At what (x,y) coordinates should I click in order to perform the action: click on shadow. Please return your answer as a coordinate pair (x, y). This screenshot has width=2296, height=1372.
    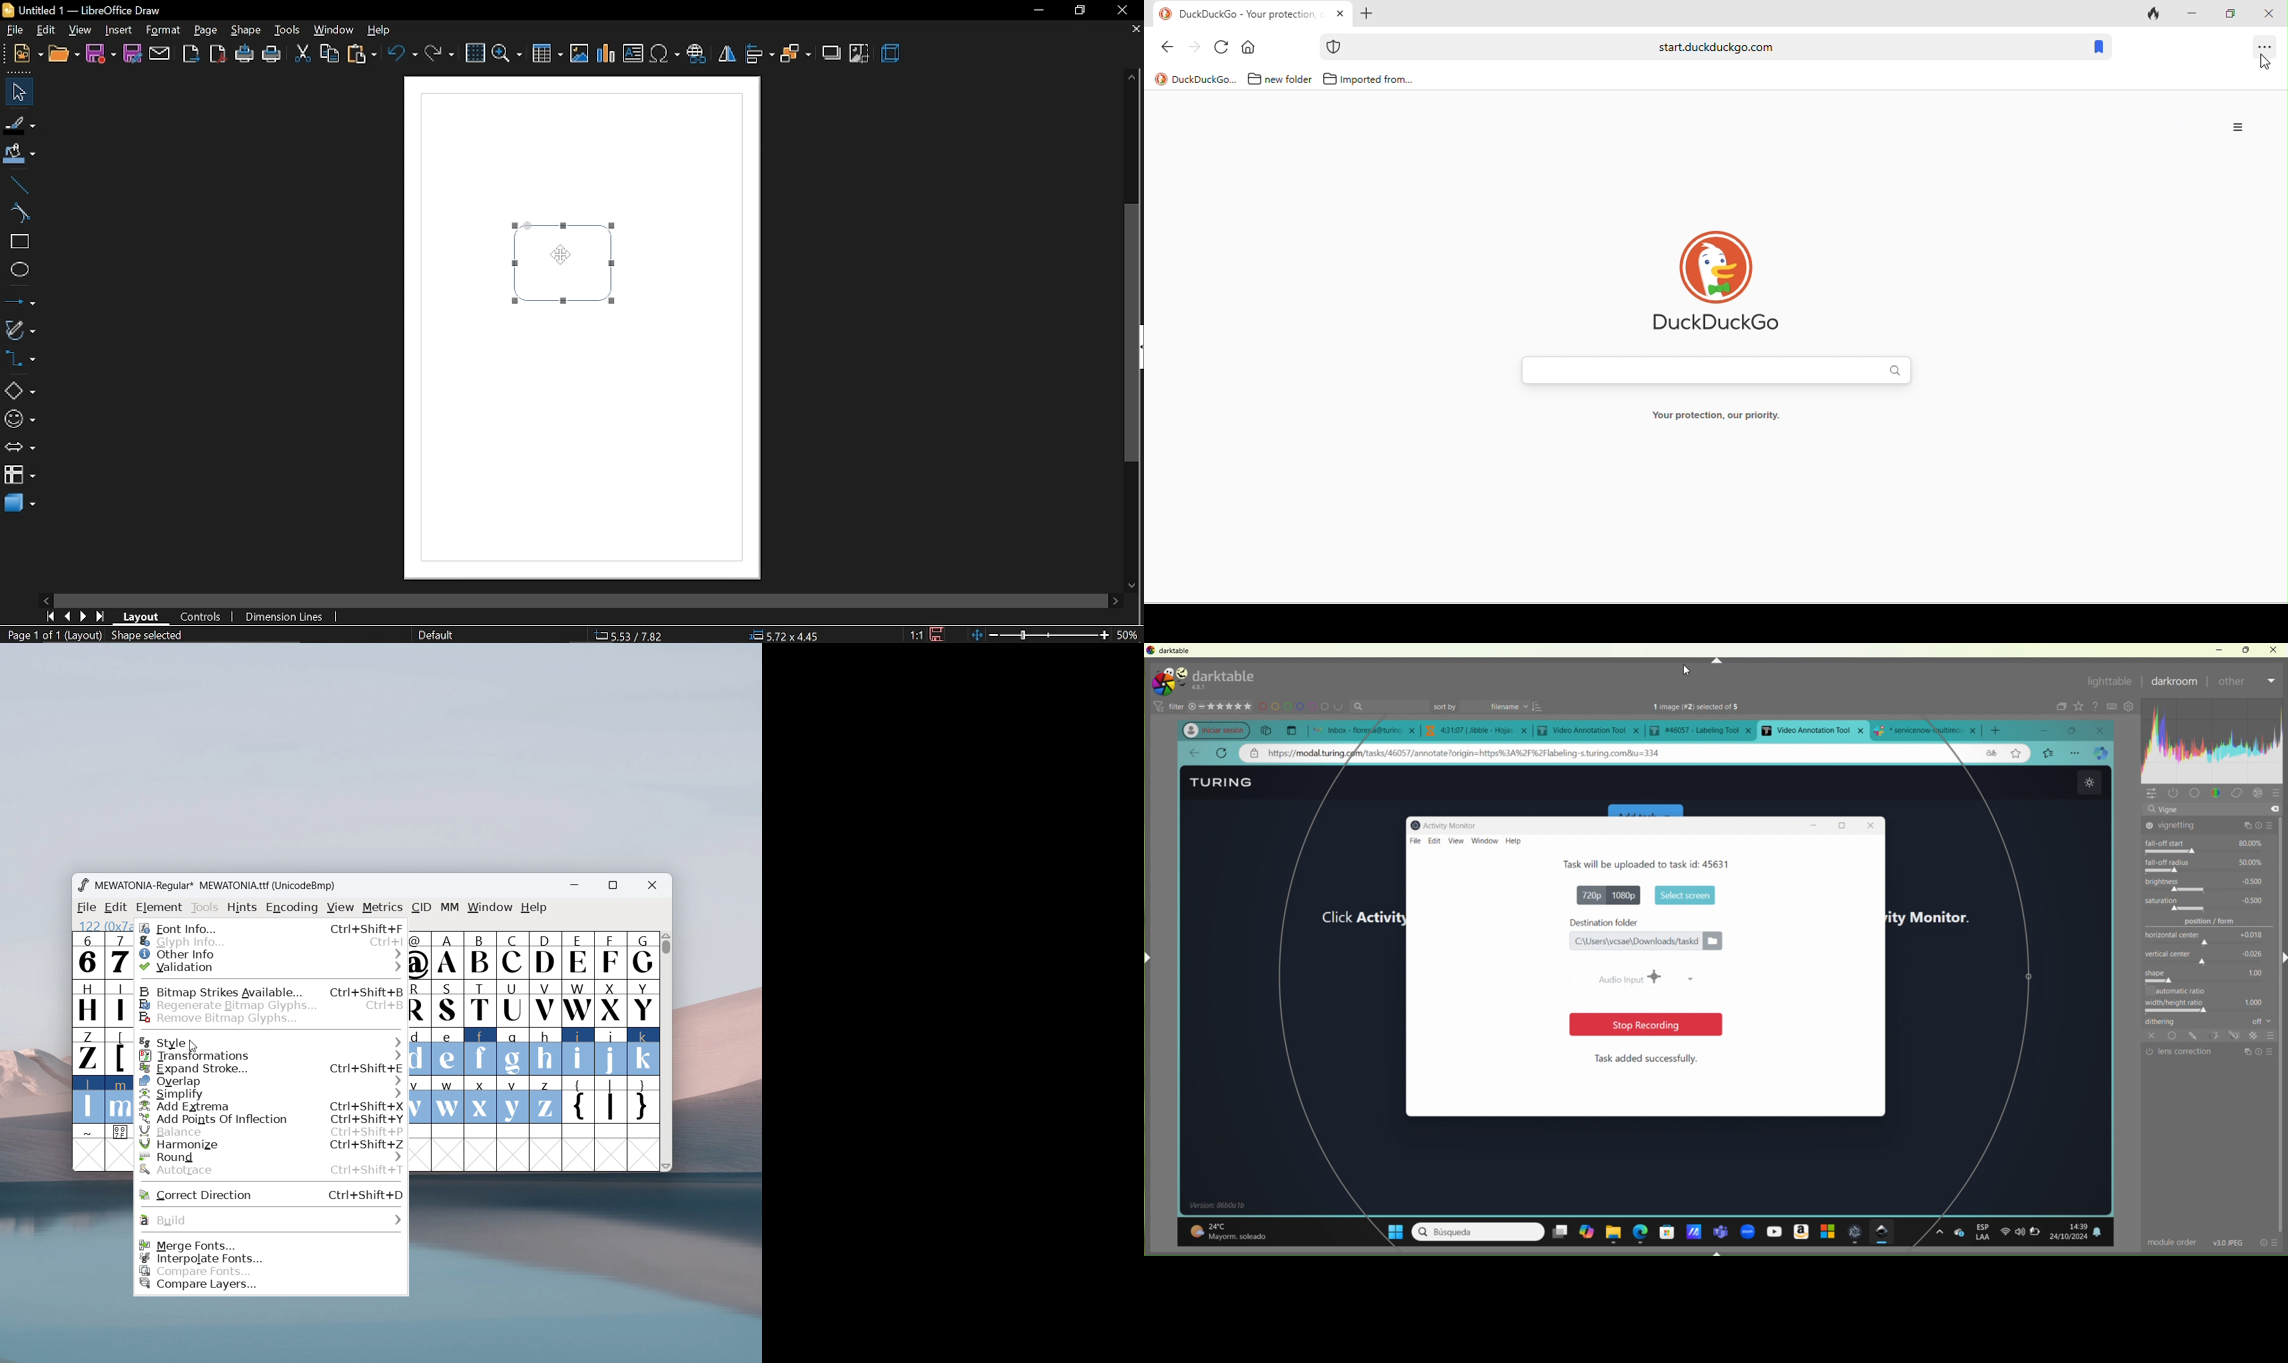
    Looking at the image, I should click on (829, 54).